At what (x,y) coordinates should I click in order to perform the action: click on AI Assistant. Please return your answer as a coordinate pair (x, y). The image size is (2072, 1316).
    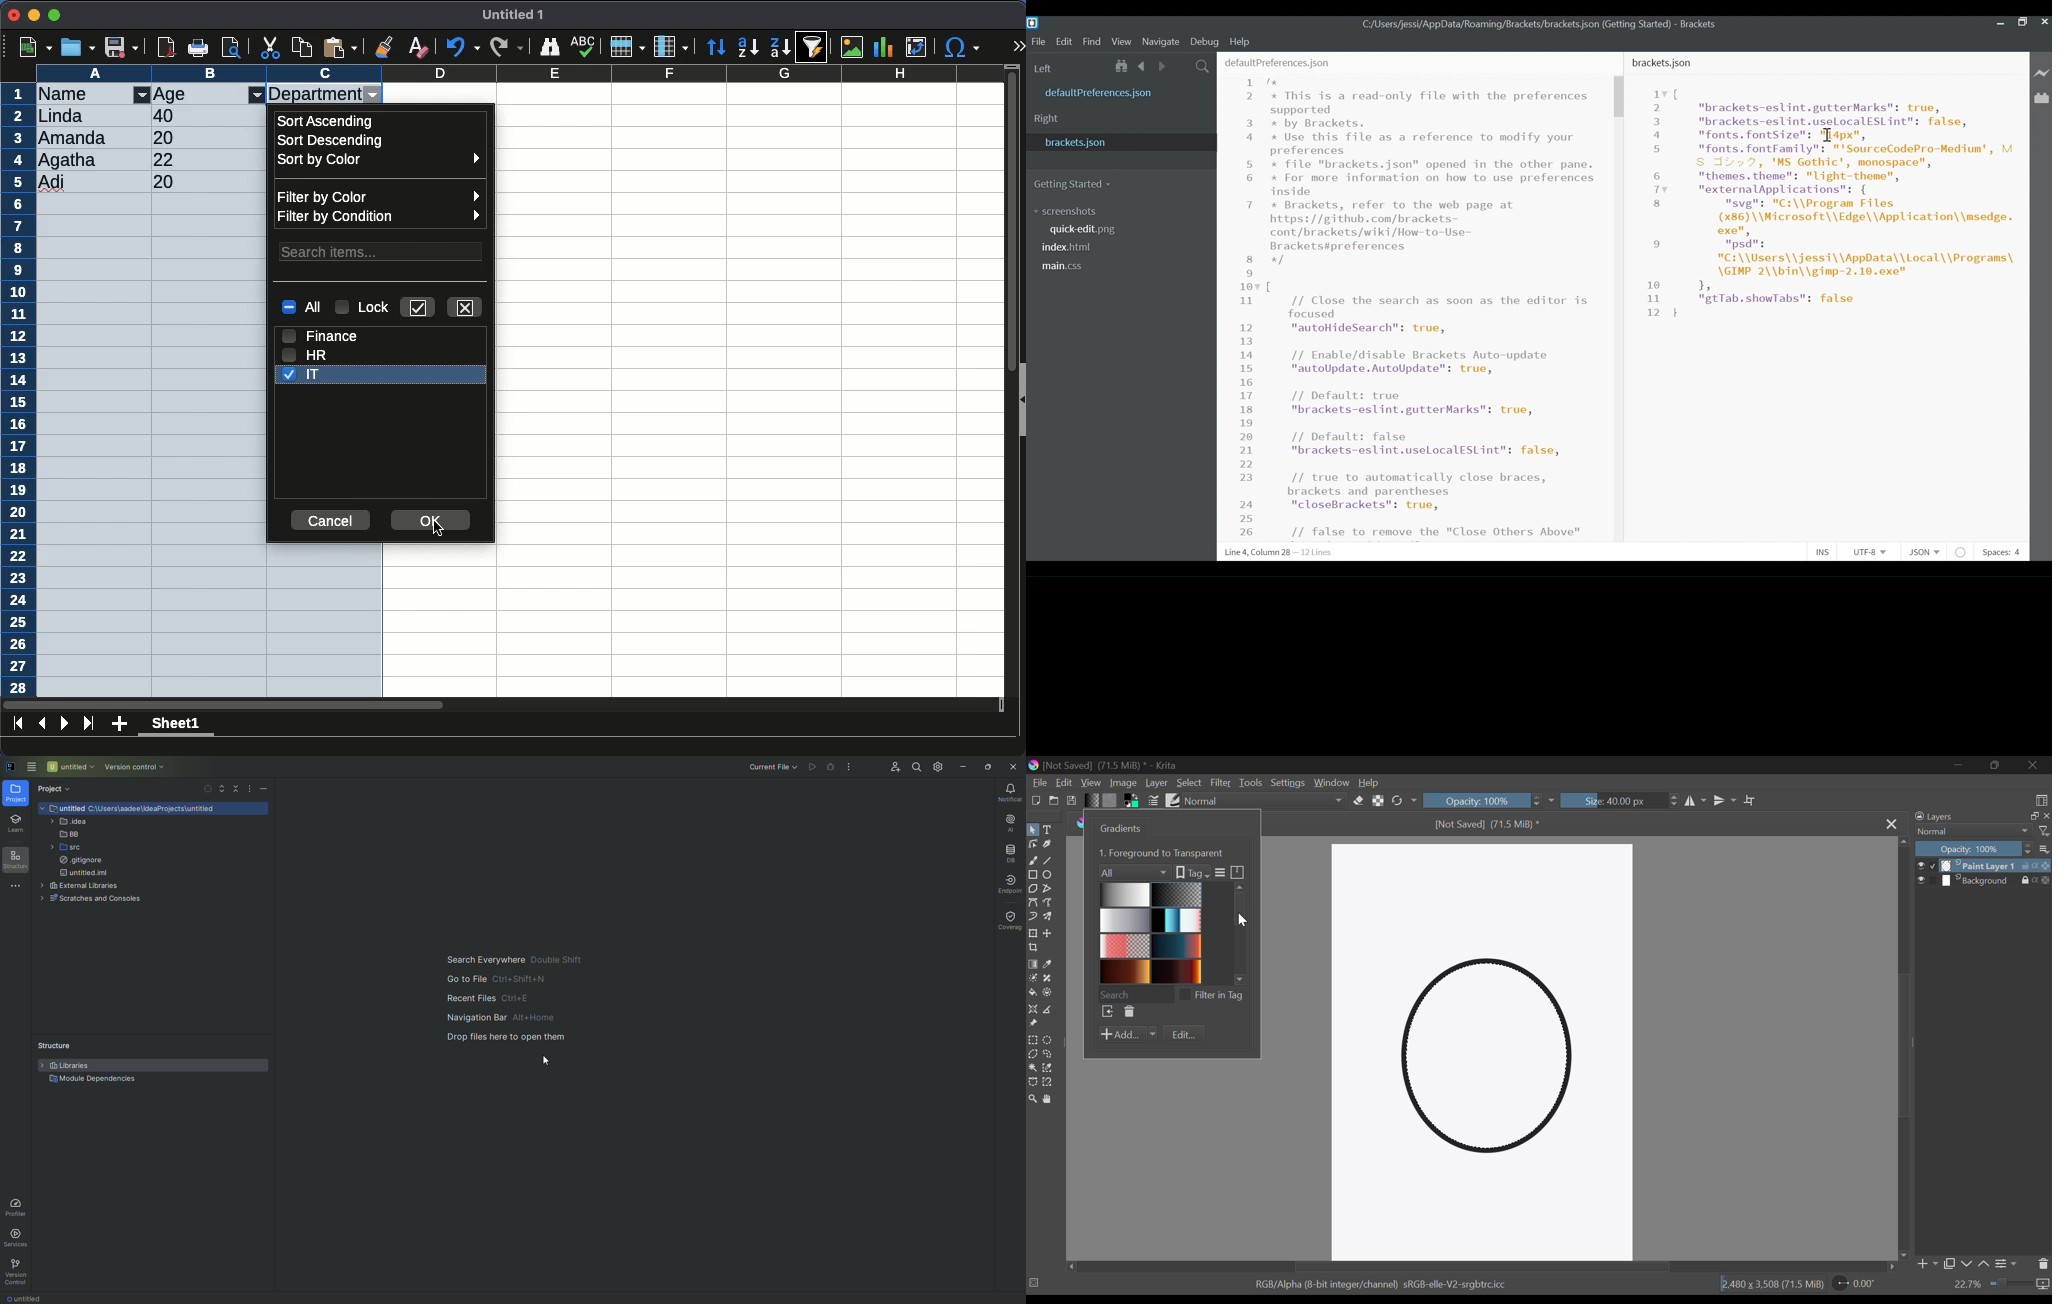
    Looking at the image, I should click on (1003, 823).